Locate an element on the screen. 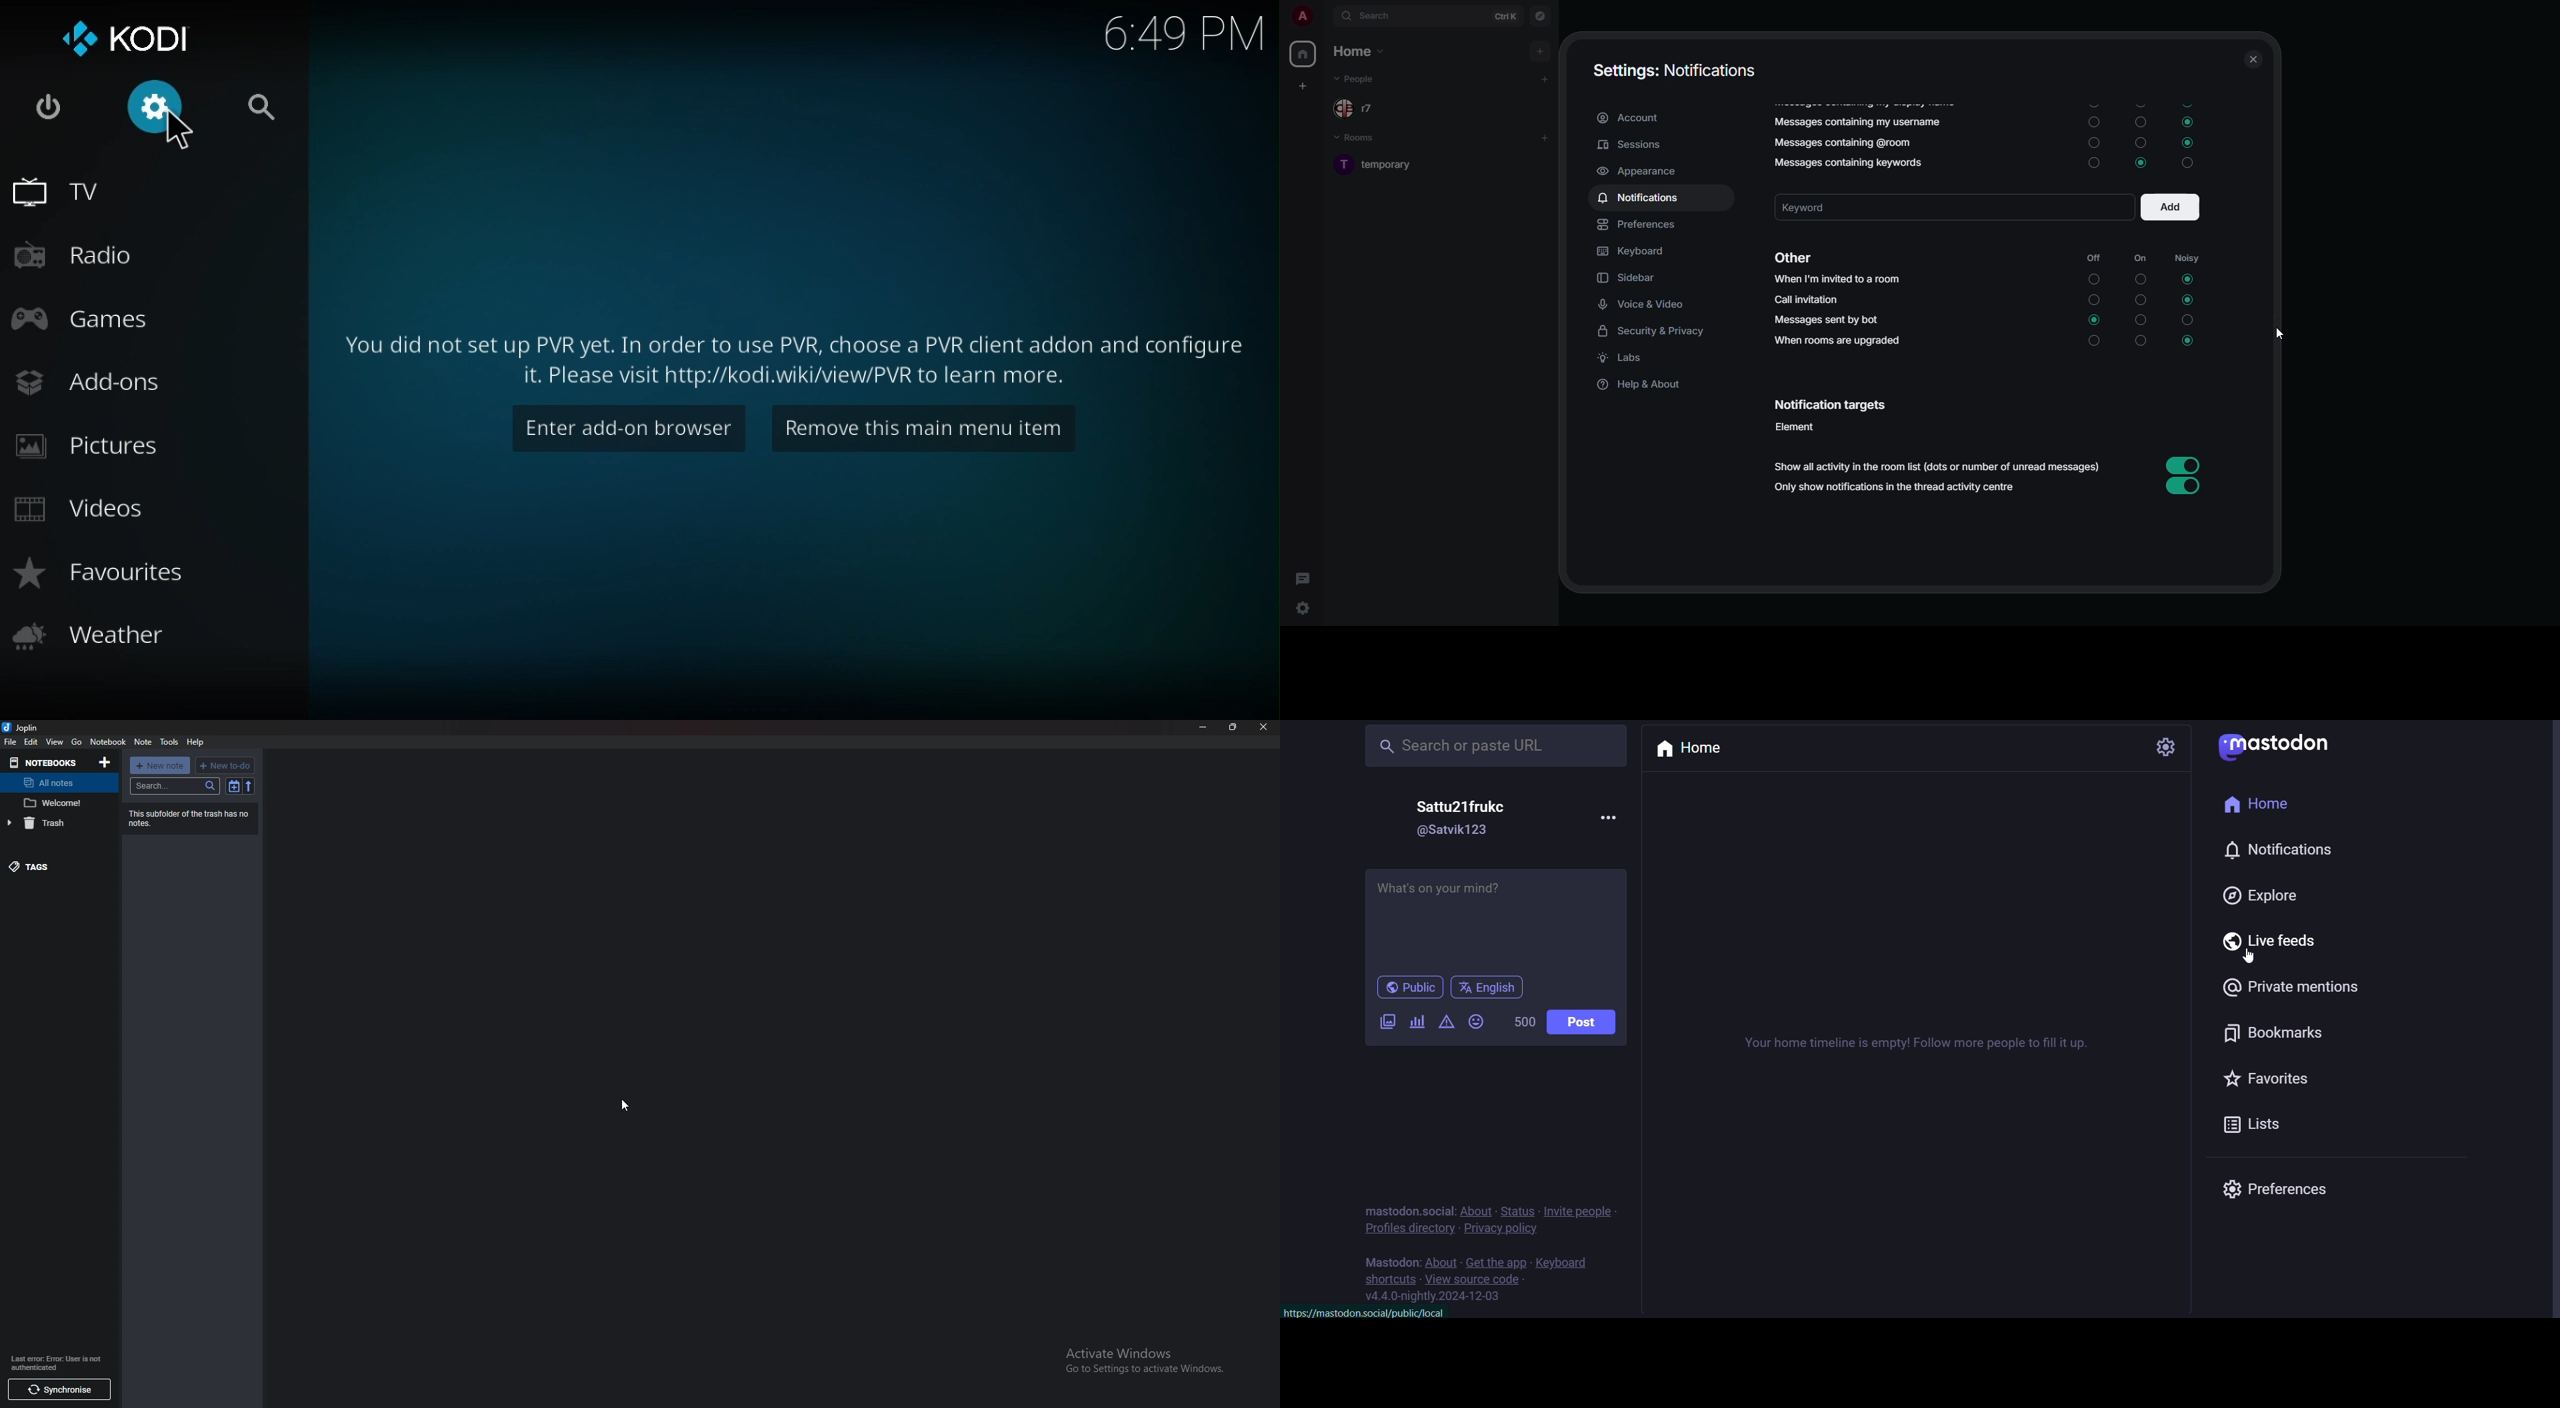 Image resolution: width=2576 pixels, height=1428 pixels. account is located at coordinates (1634, 119).